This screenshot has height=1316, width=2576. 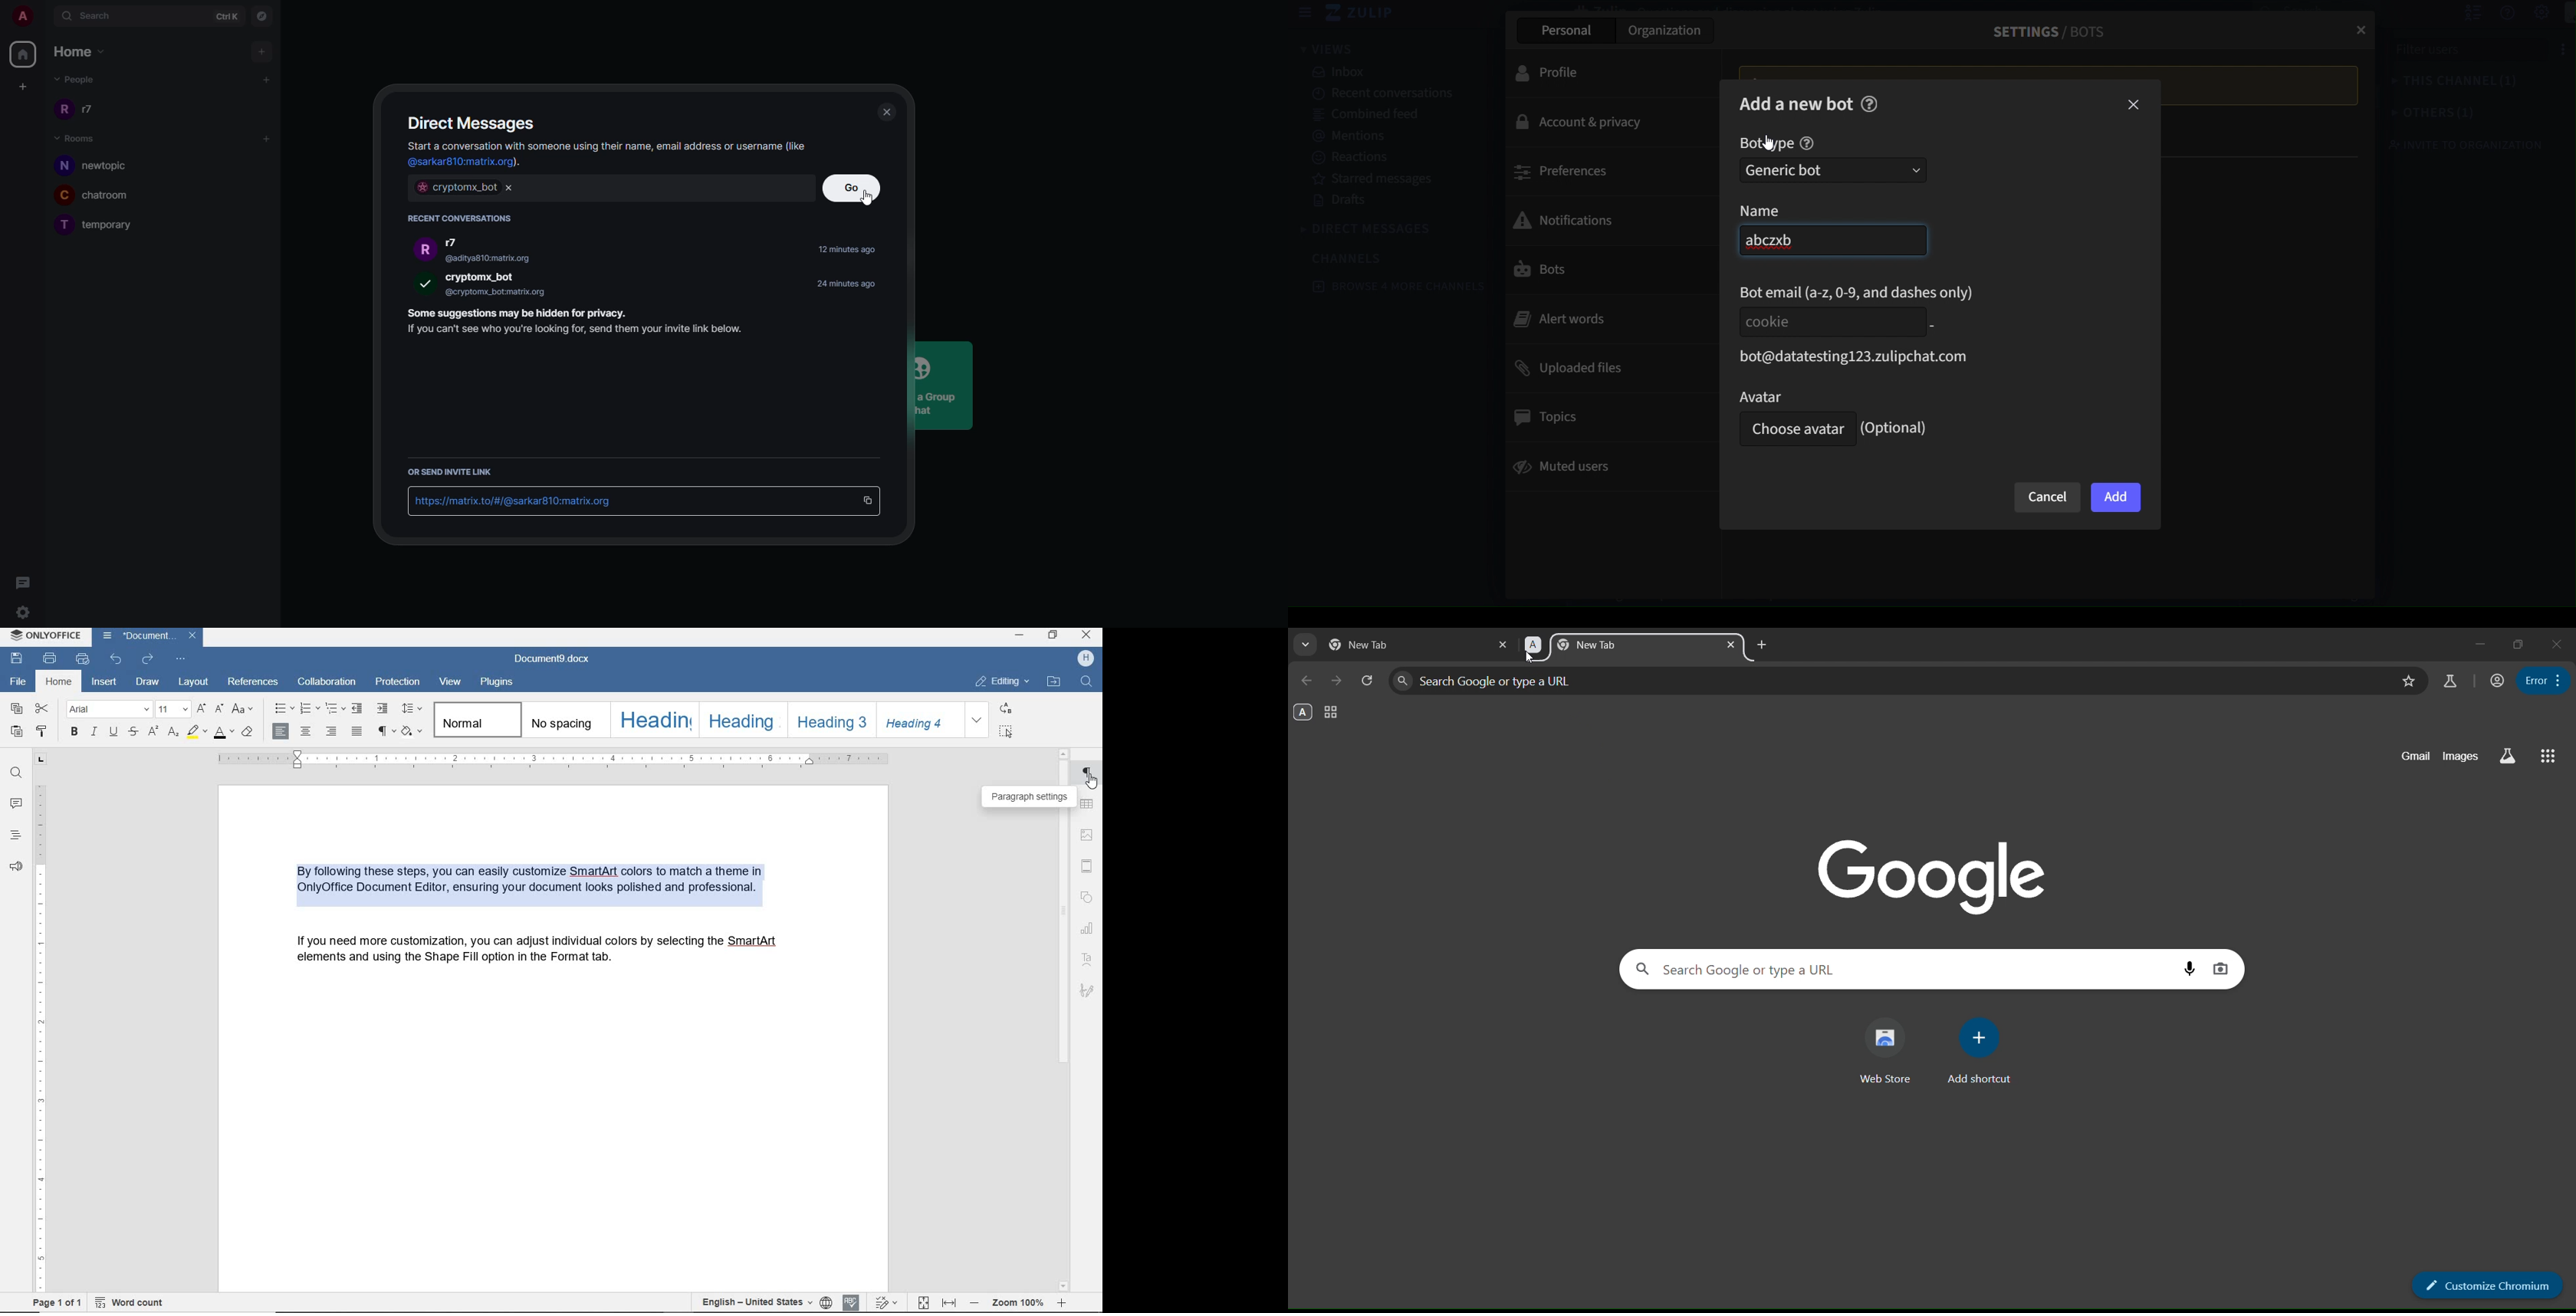 What do you see at coordinates (94, 732) in the screenshot?
I see `italic` at bounding box center [94, 732].